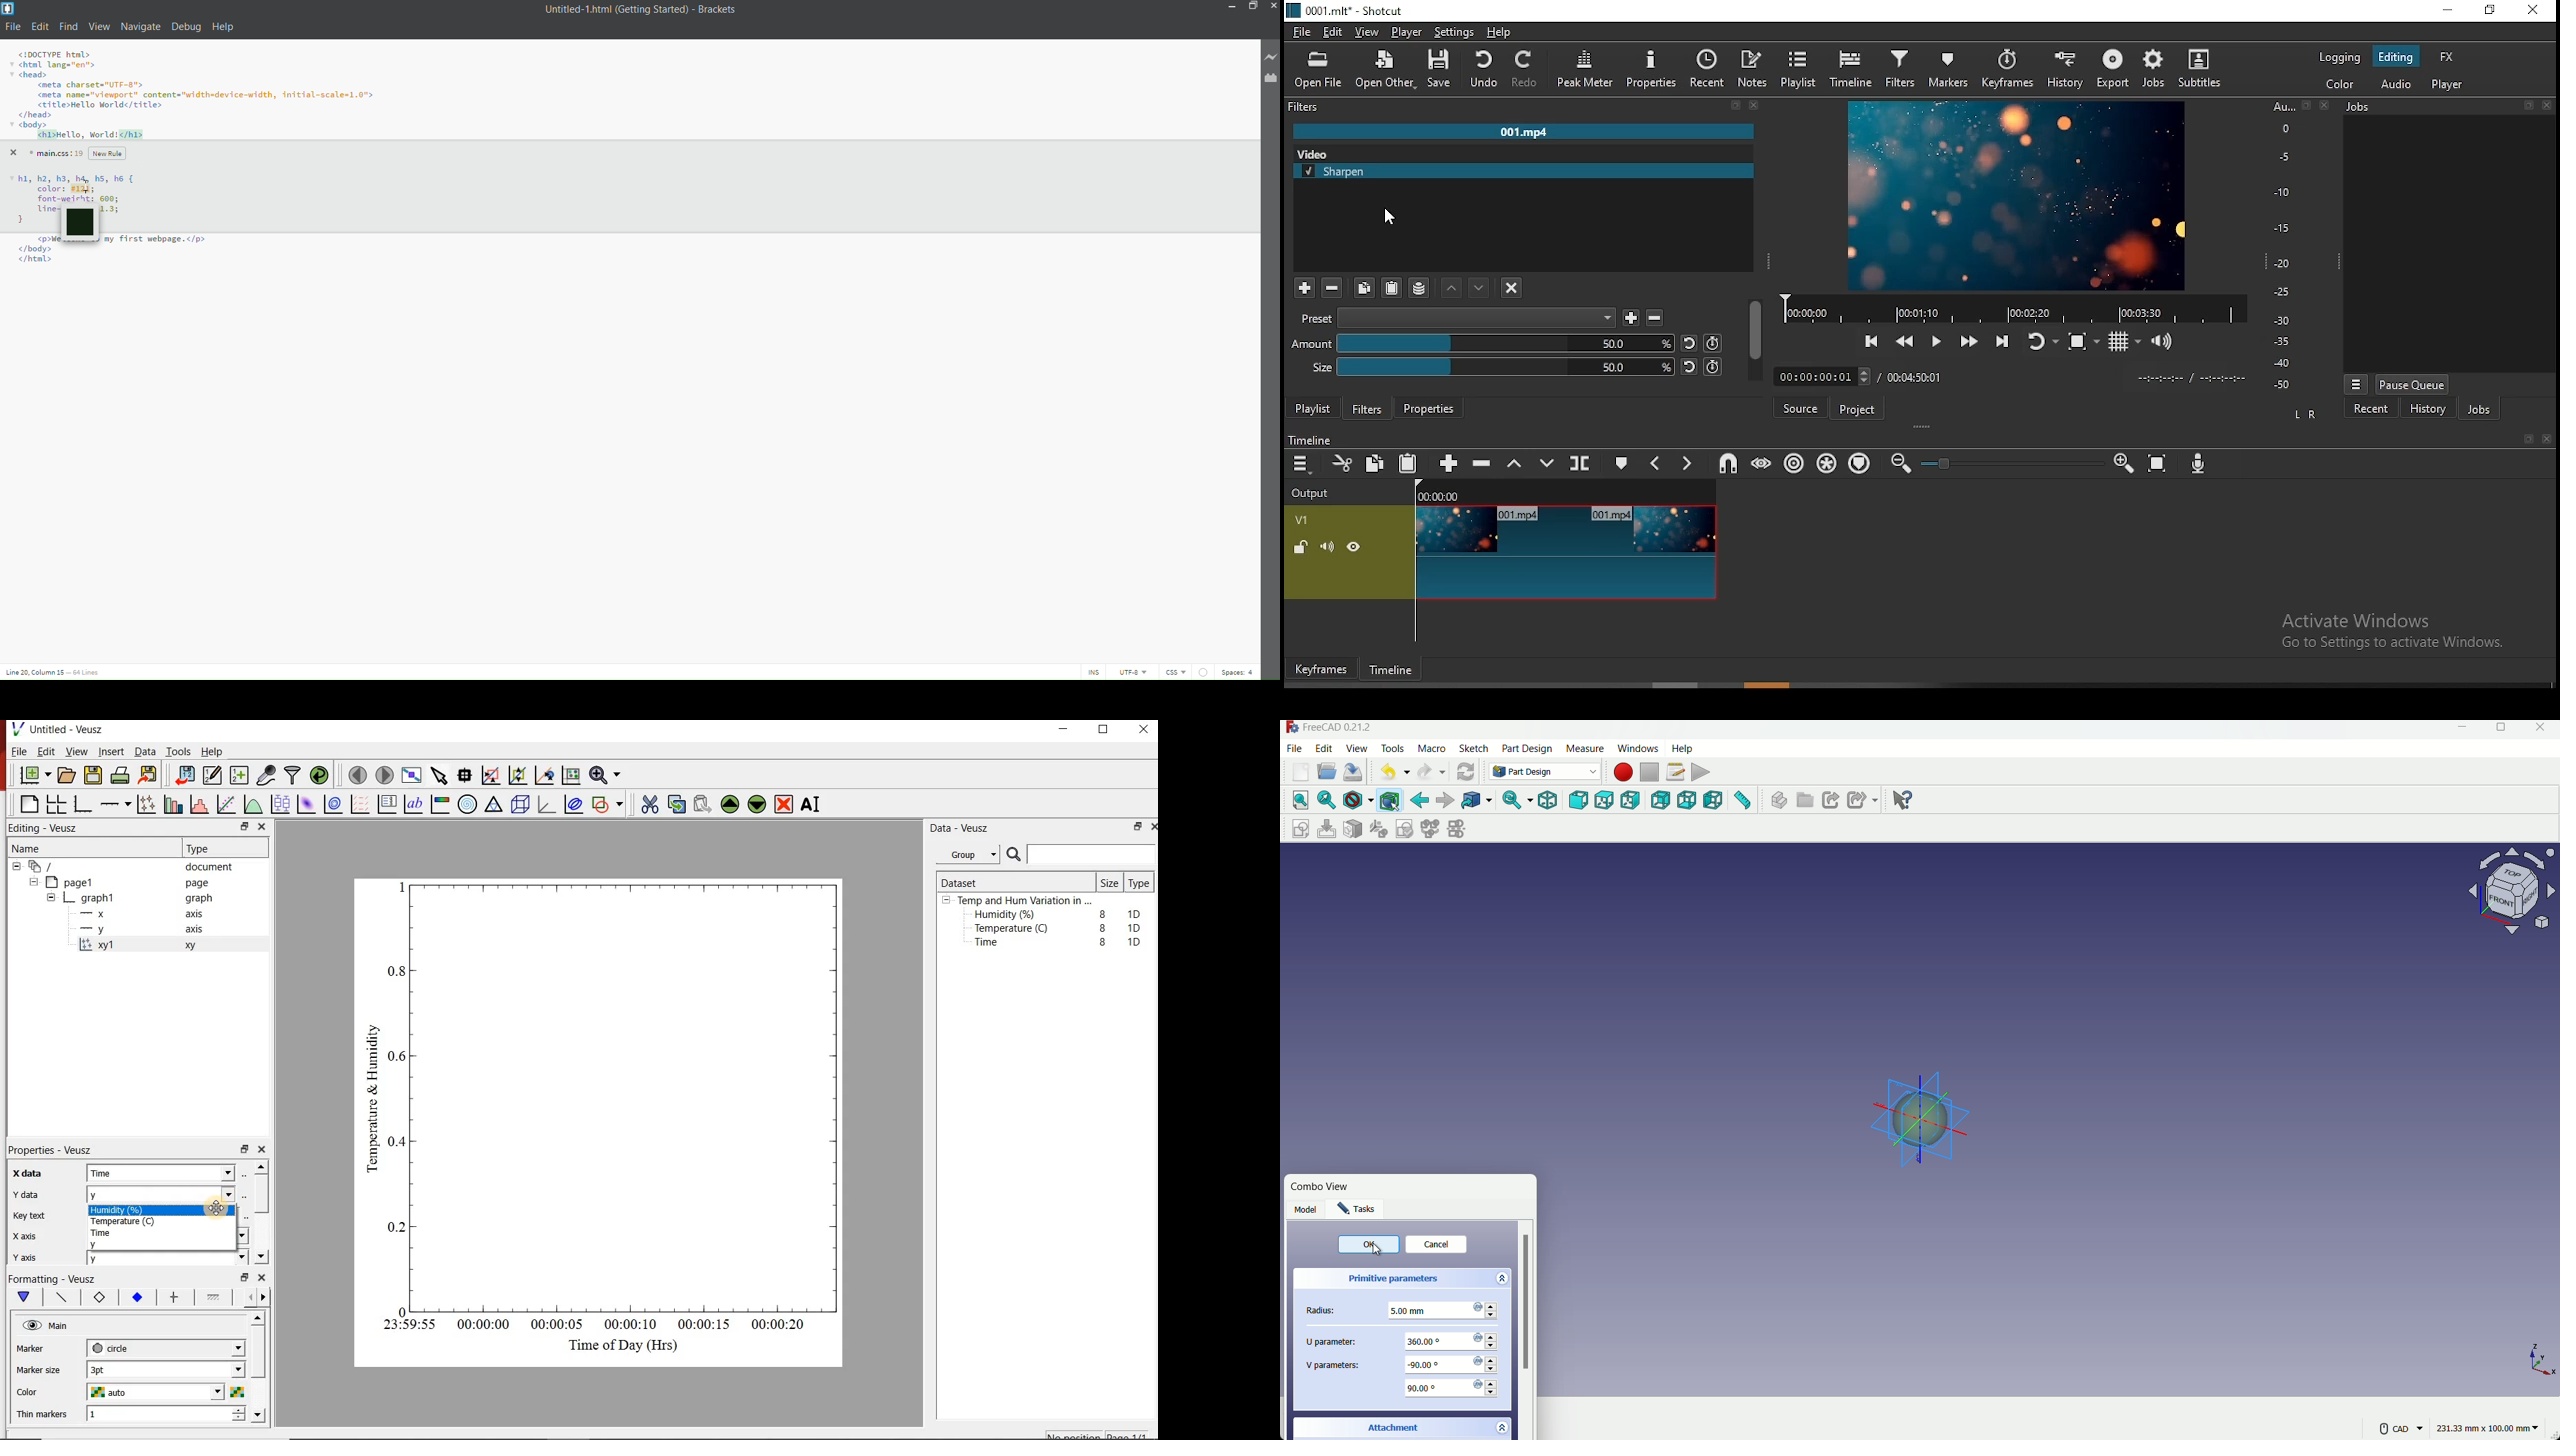 The height and width of the screenshot is (1456, 2576). Describe the element at coordinates (1547, 800) in the screenshot. I see `isometric view` at that location.